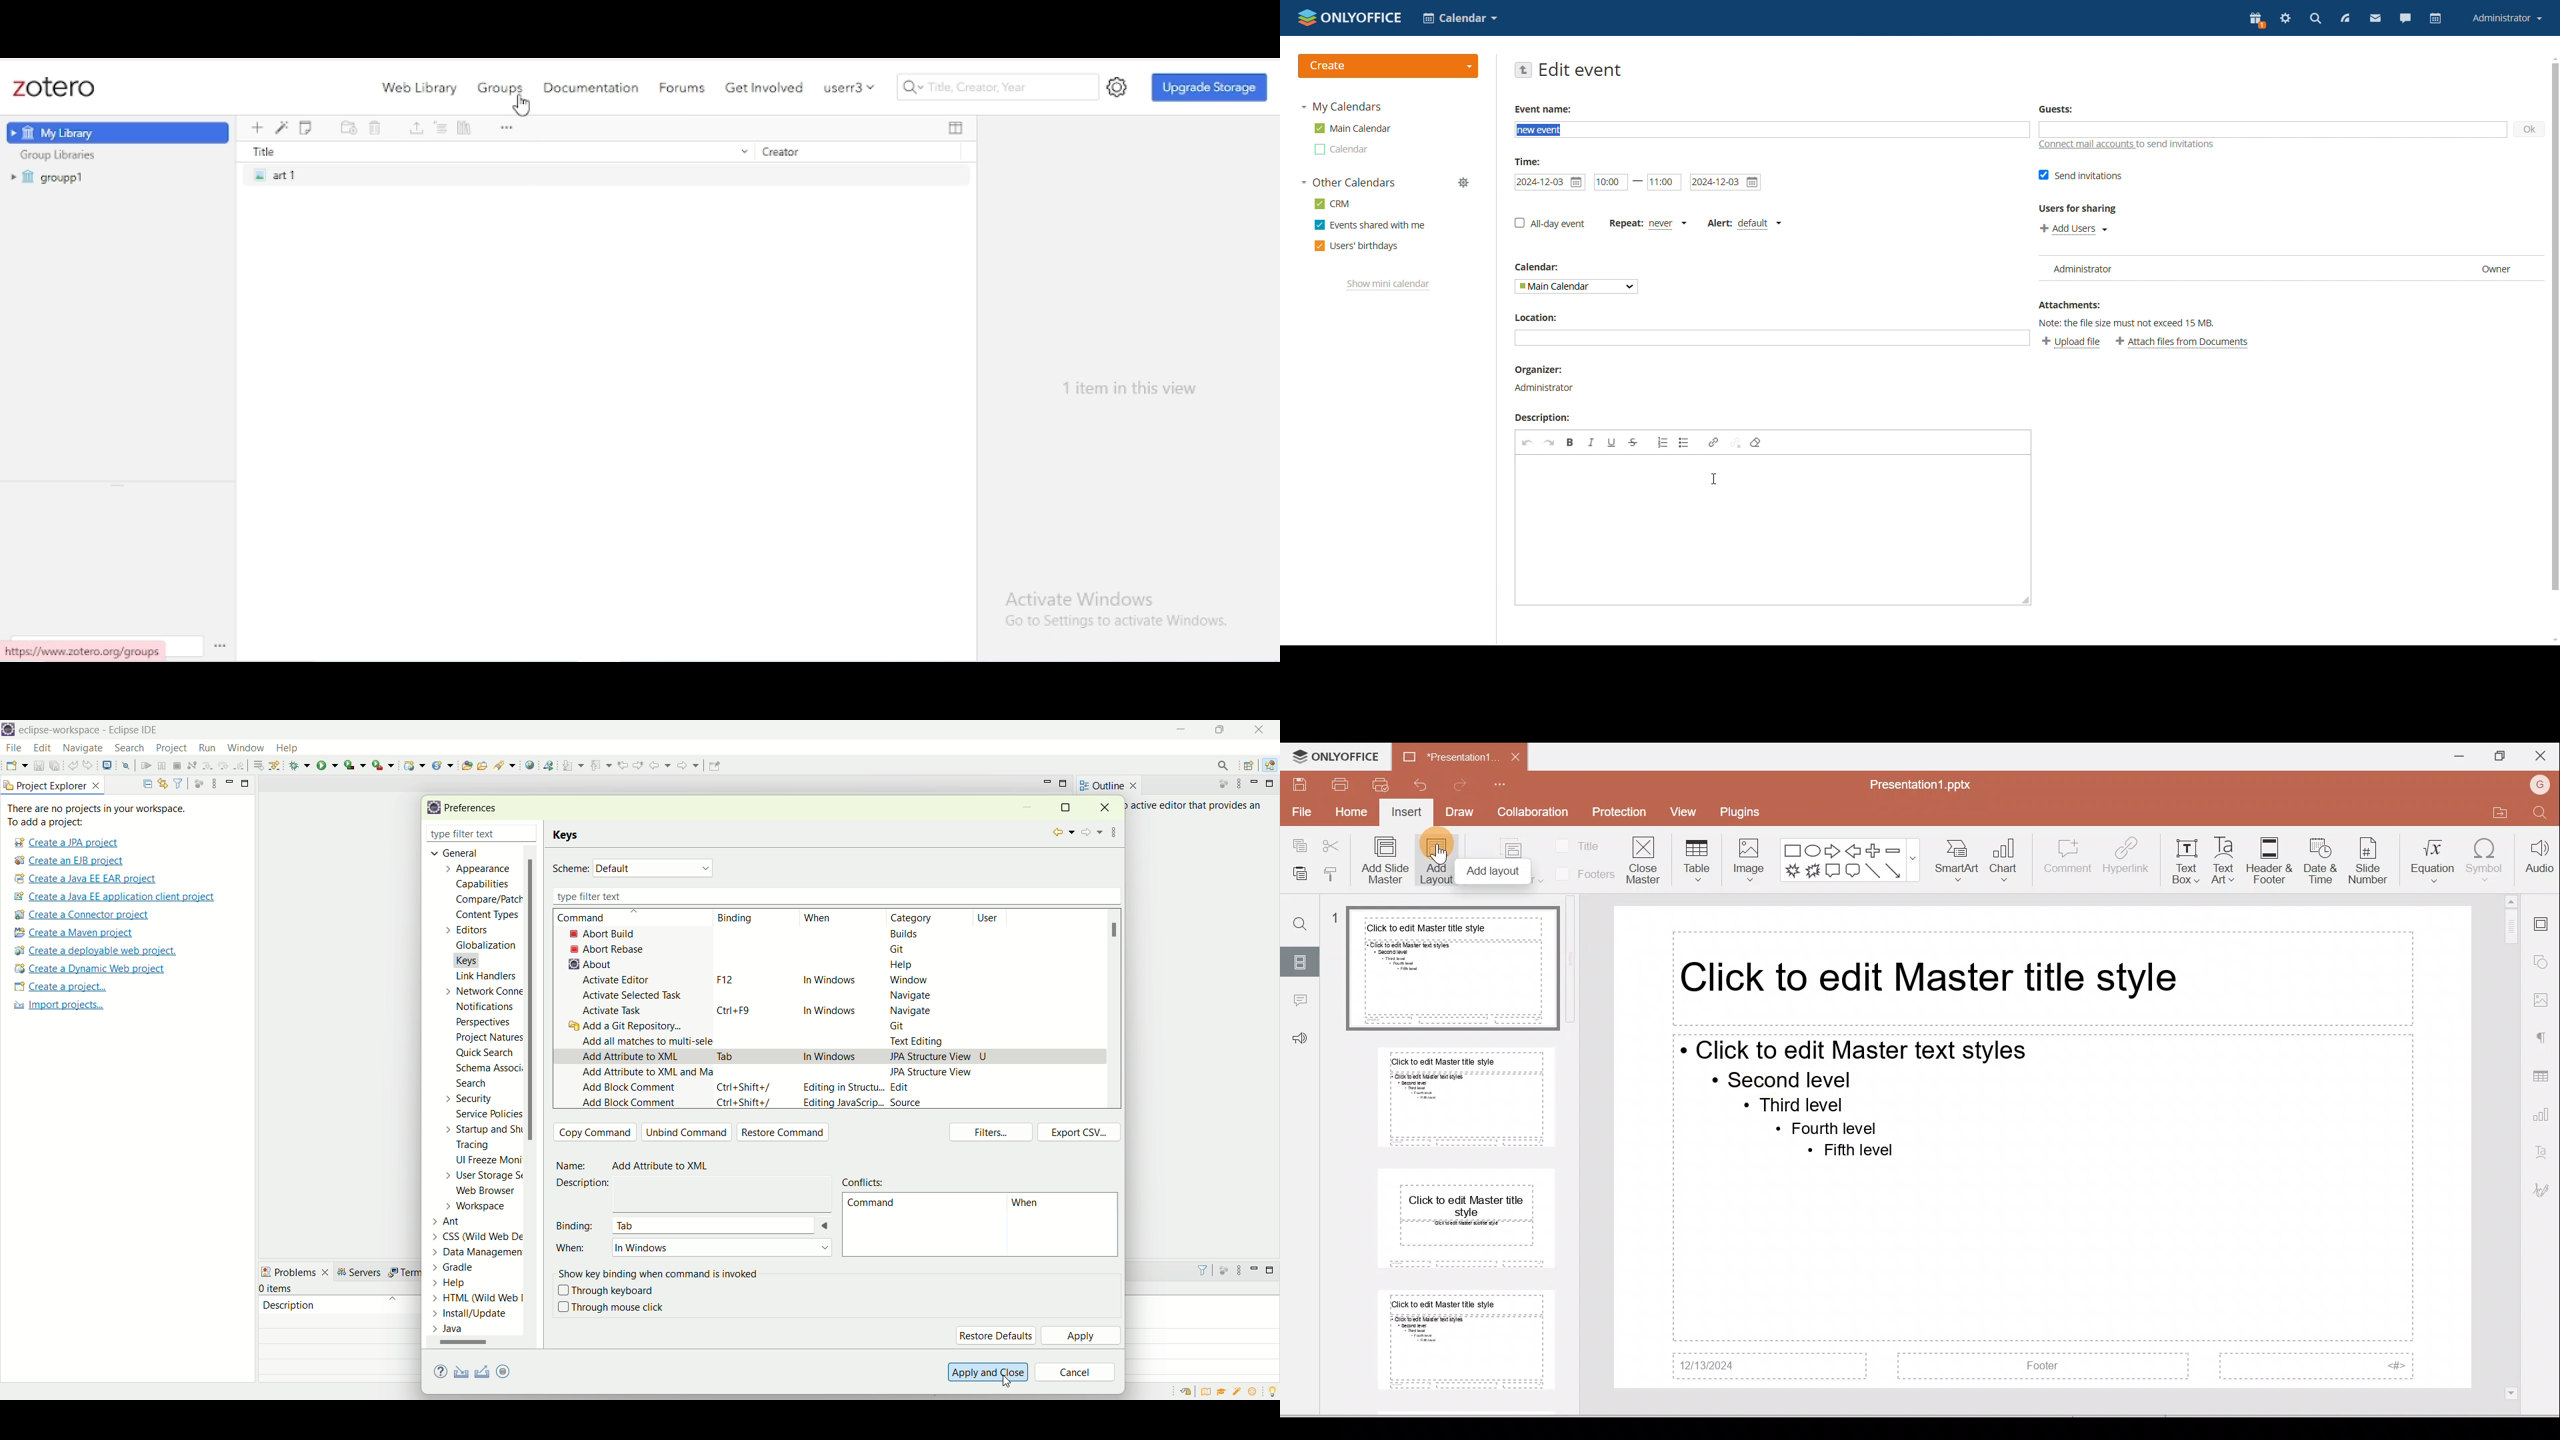  What do you see at coordinates (1238, 1273) in the screenshot?
I see `view menu` at bounding box center [1238, 1273].